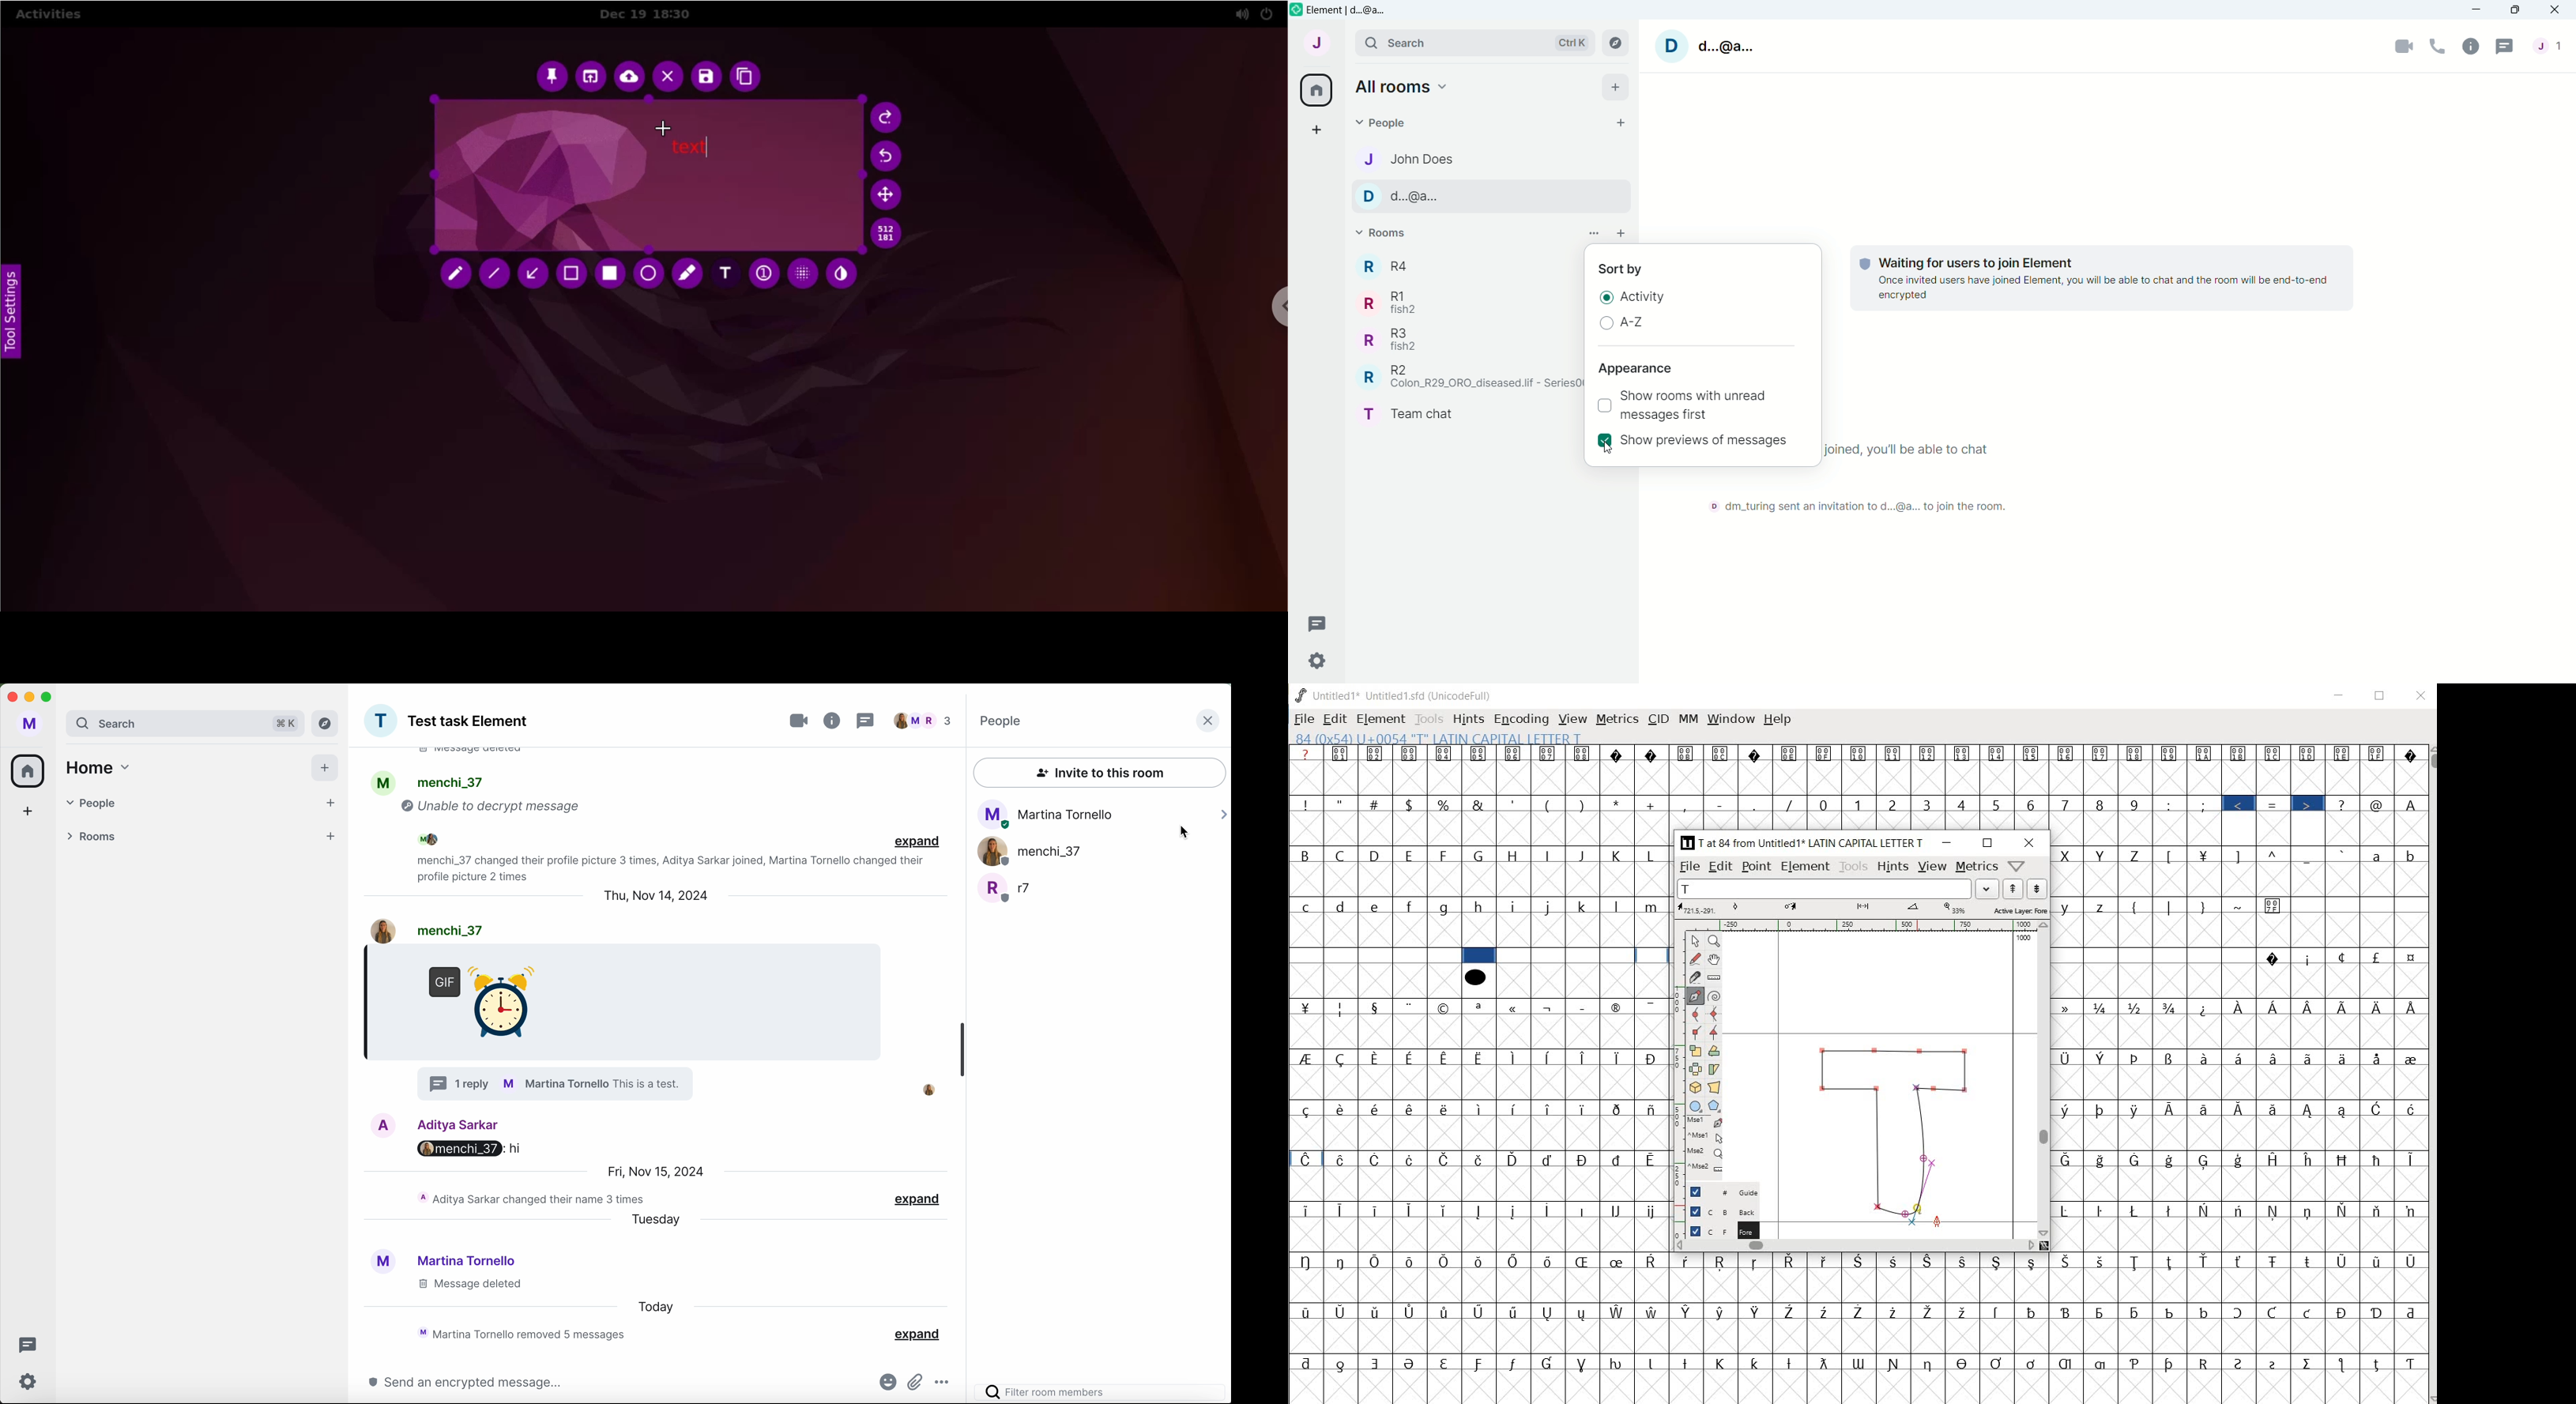 The height and width of the screenshot is (1428, 2576). I want to click on view, so click(1574, 718).